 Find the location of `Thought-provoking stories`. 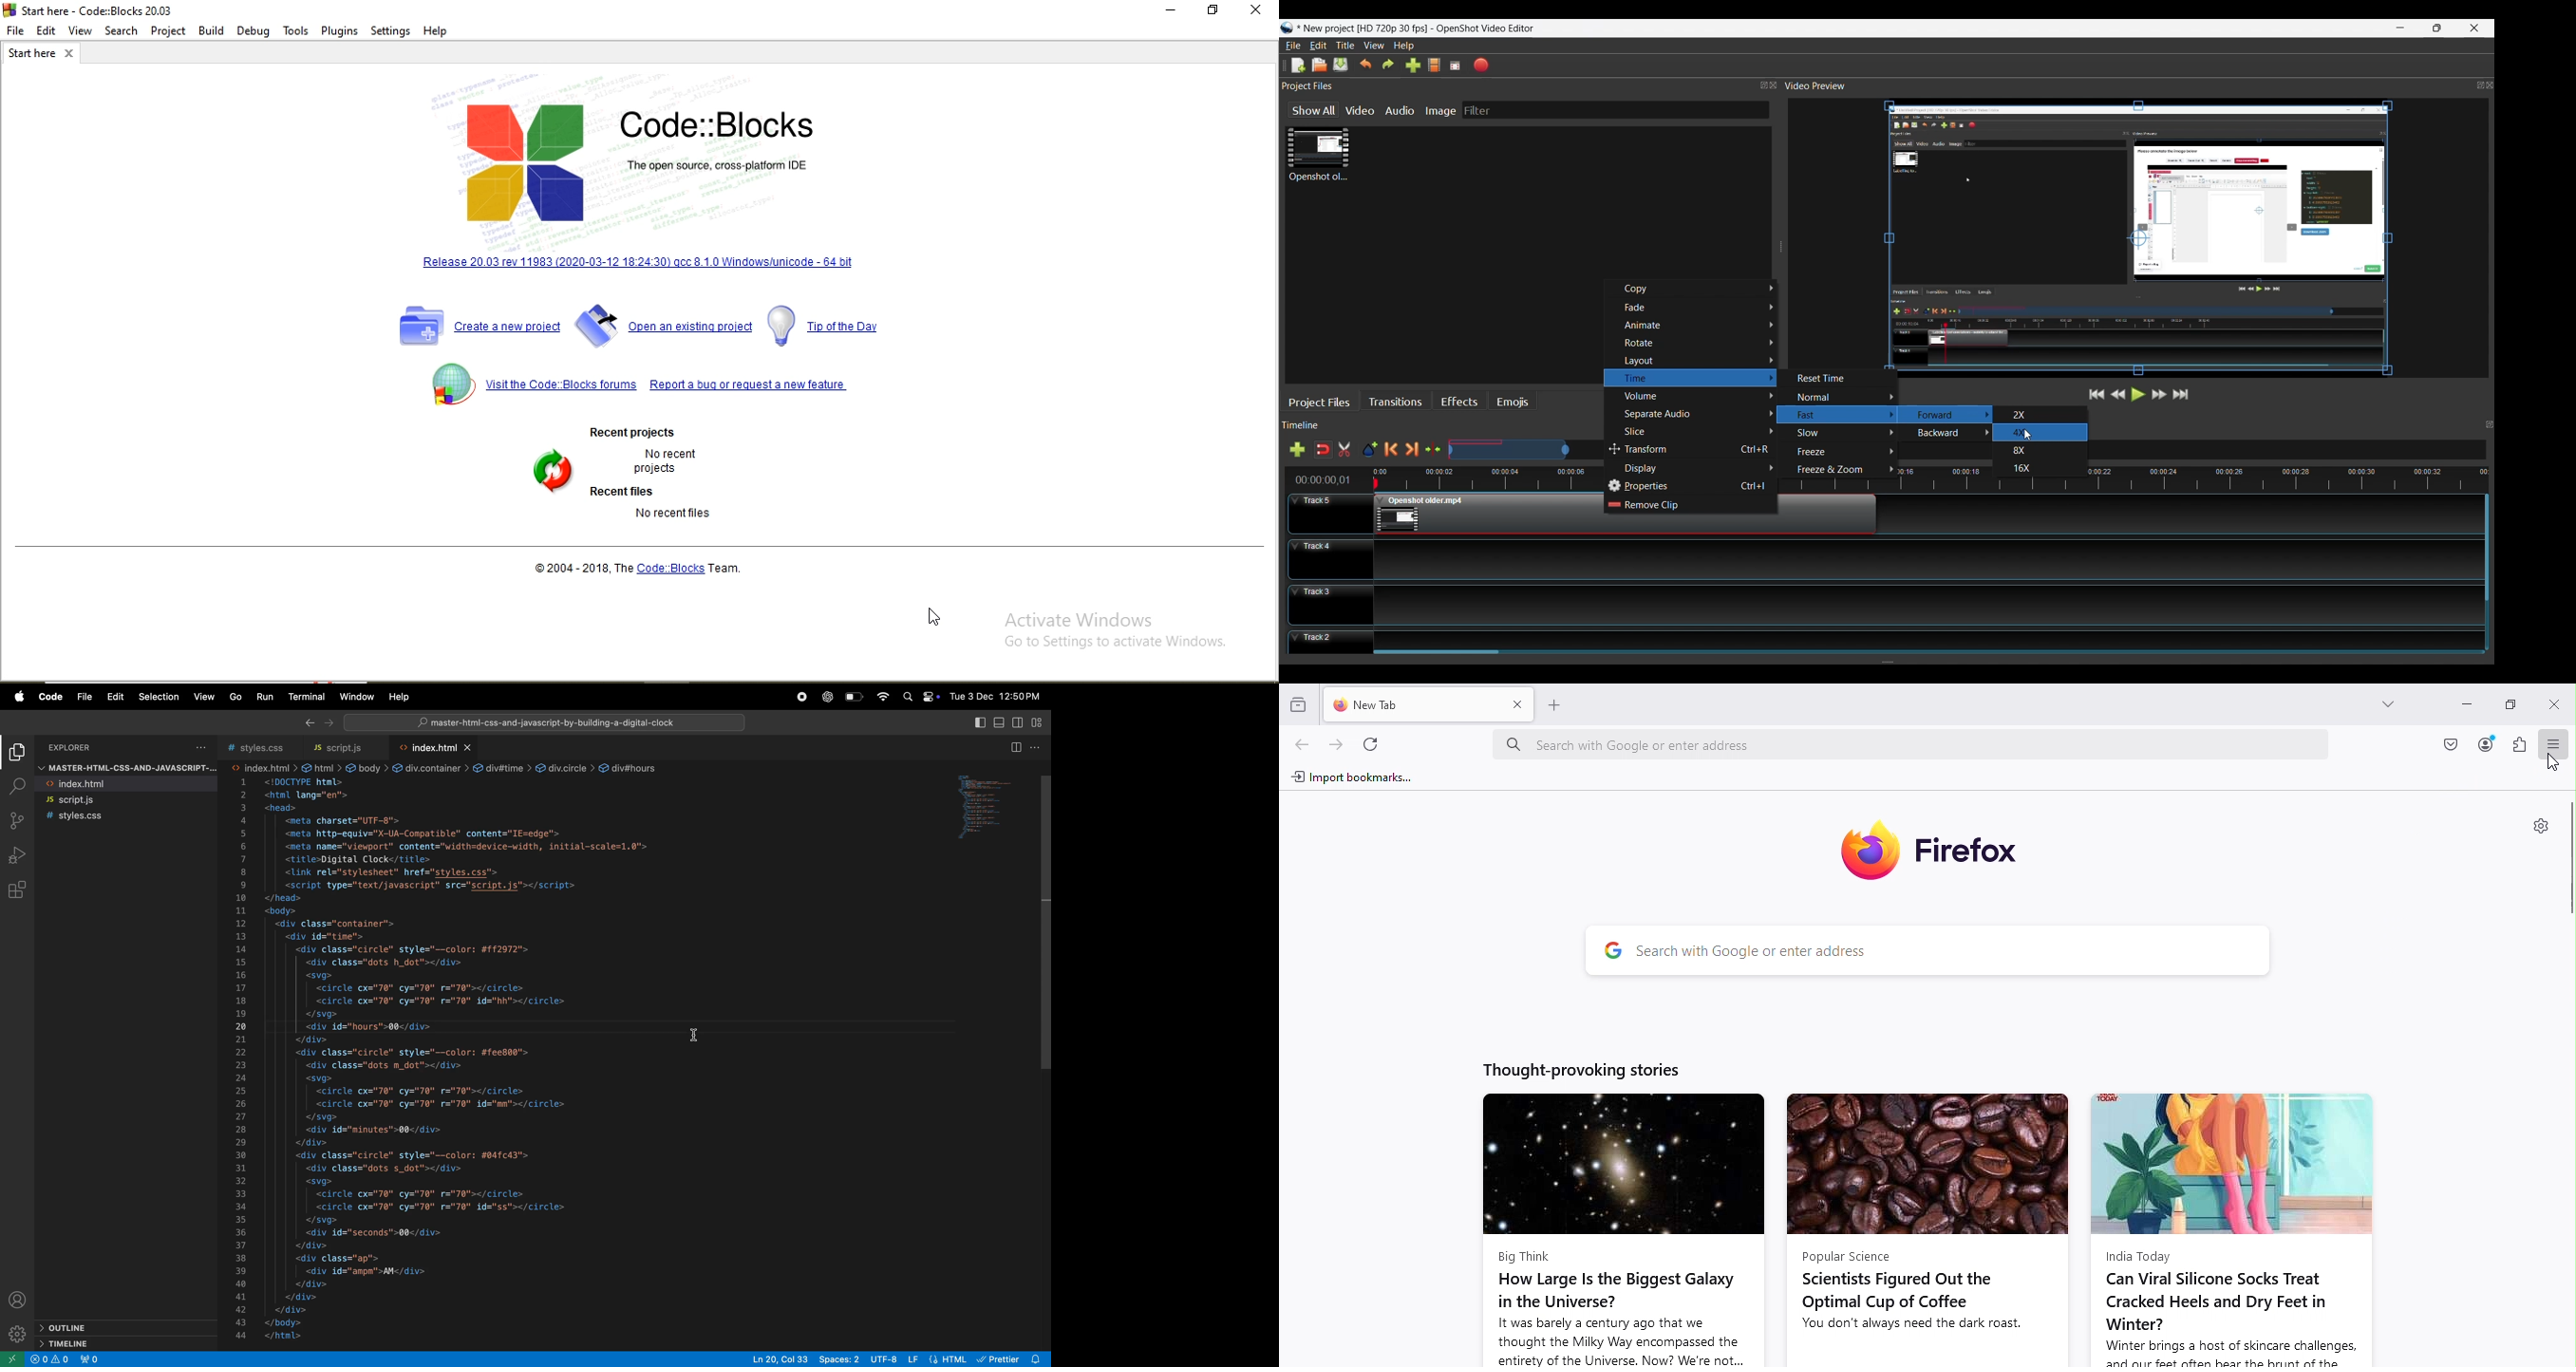

Thought-provoking stories is located at coordinates (1587, 1070).